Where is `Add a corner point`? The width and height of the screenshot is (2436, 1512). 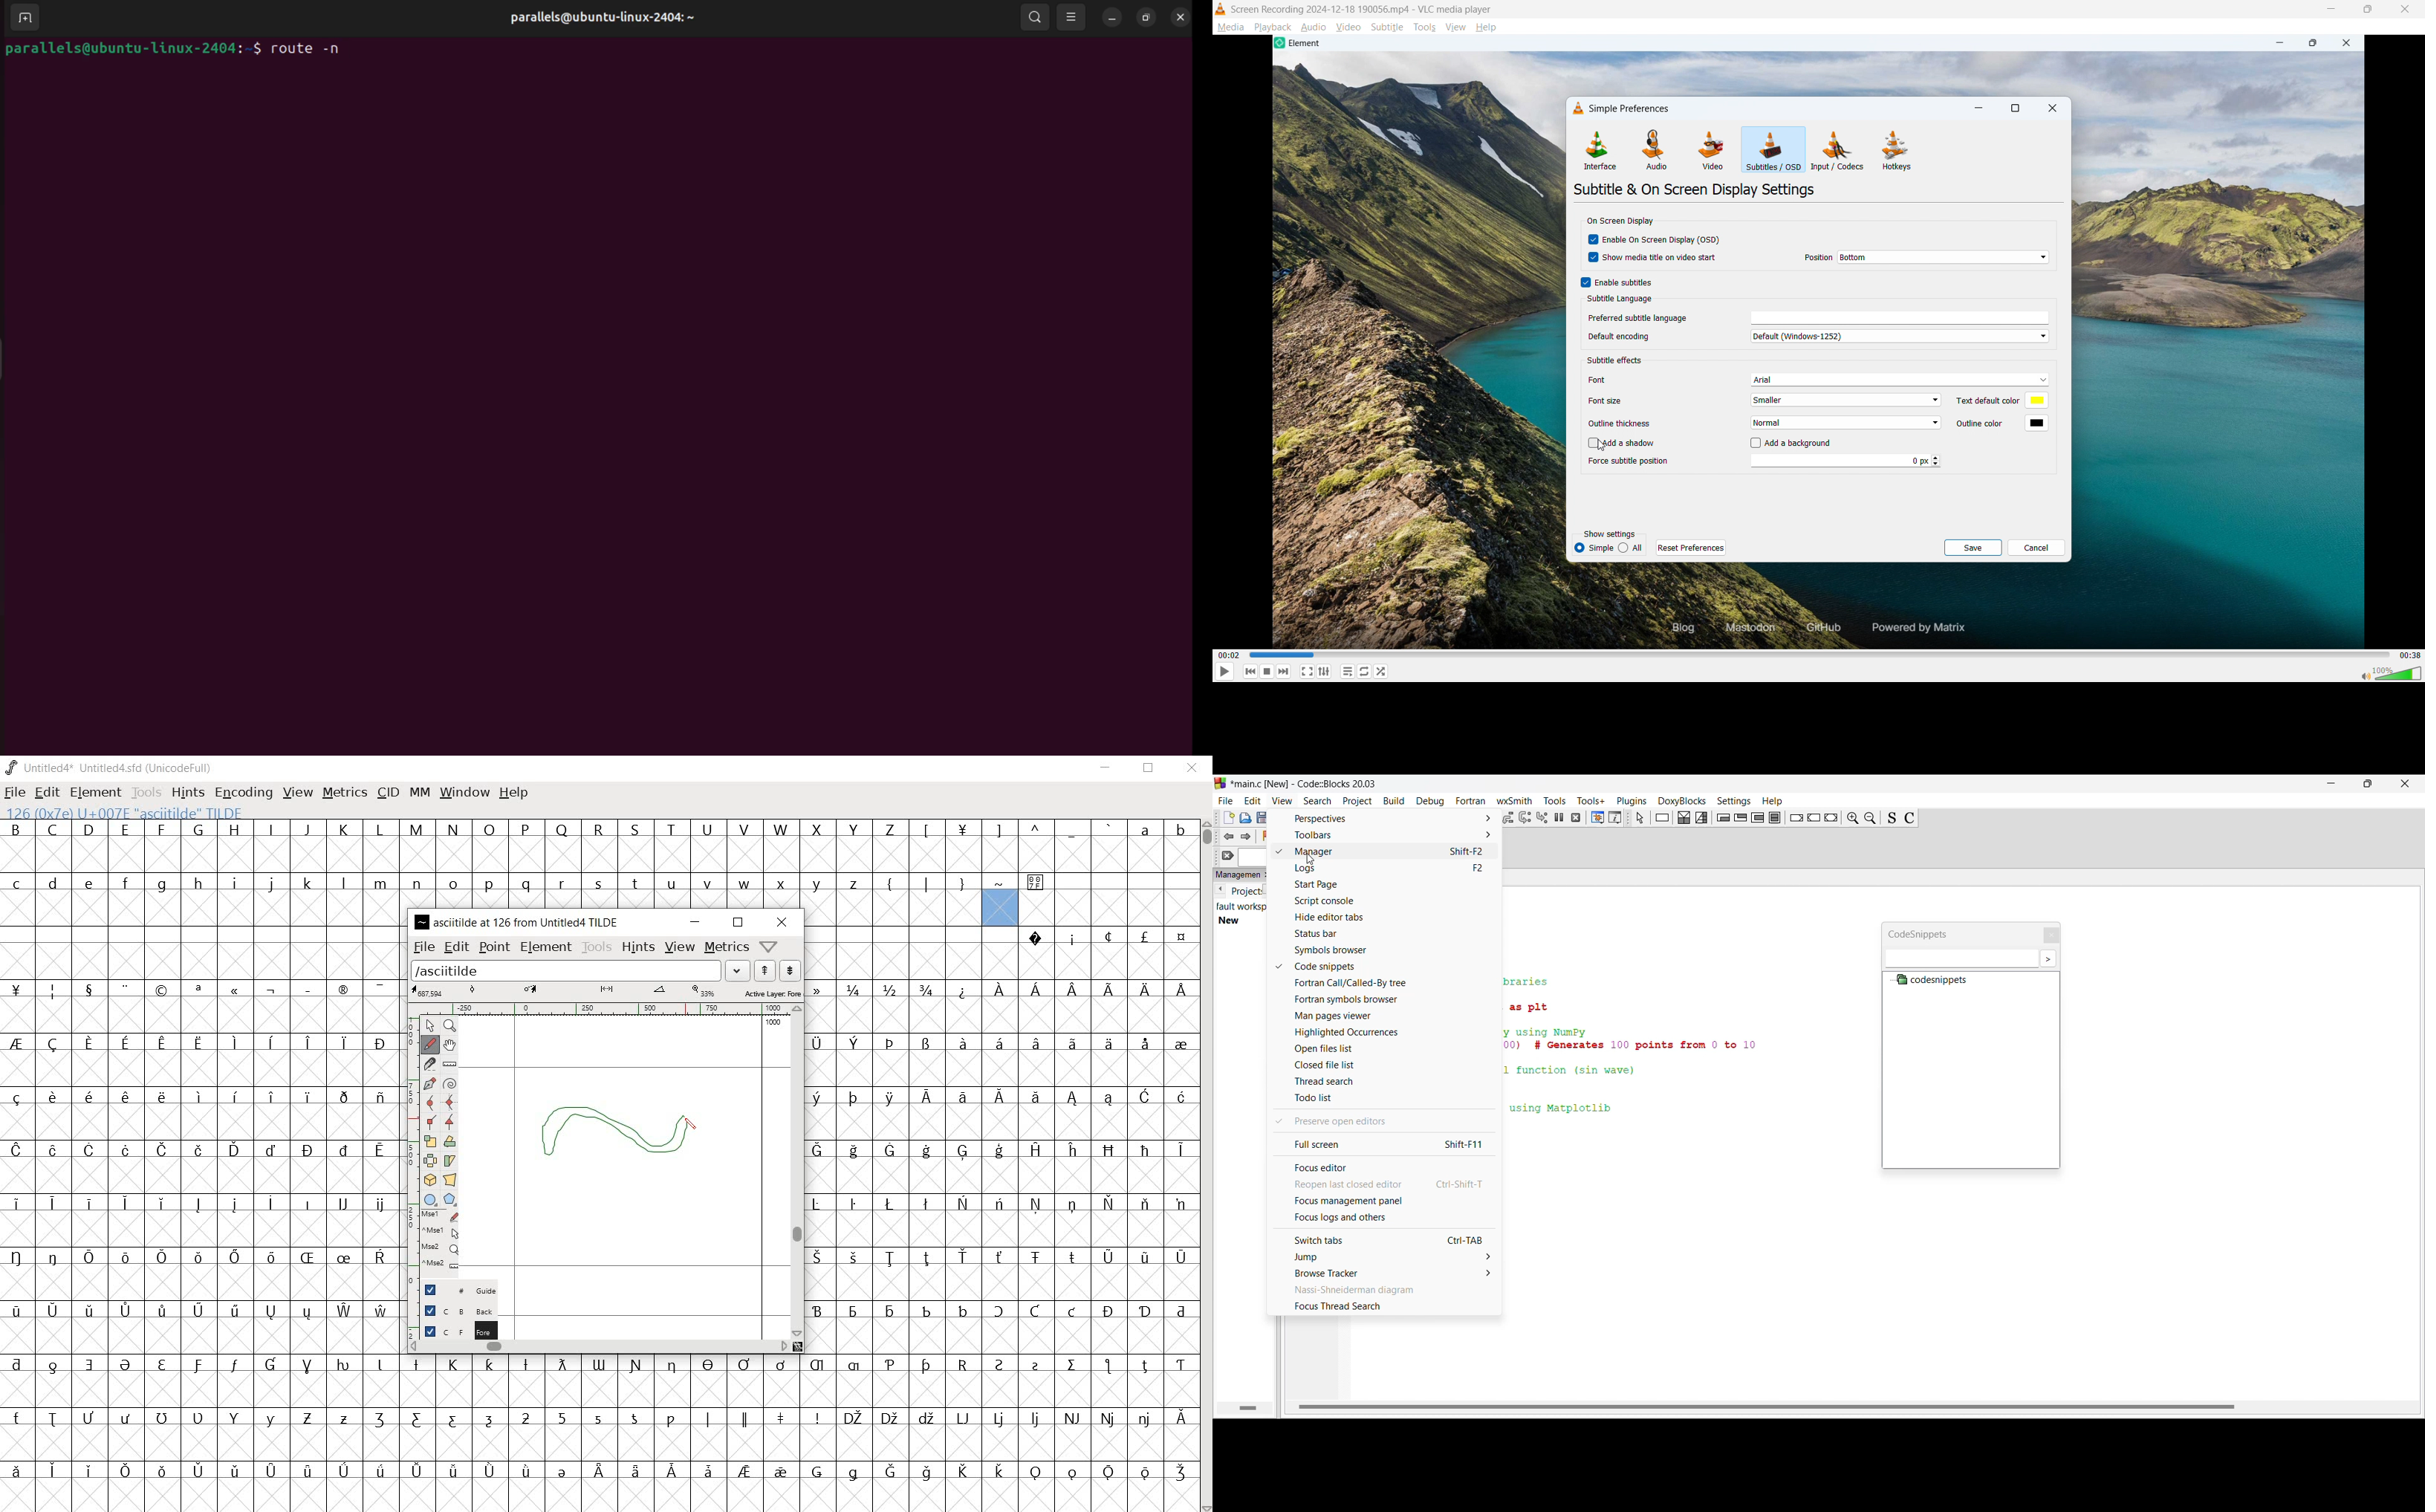
Add a corner point is located at coordinates (430, 1120).